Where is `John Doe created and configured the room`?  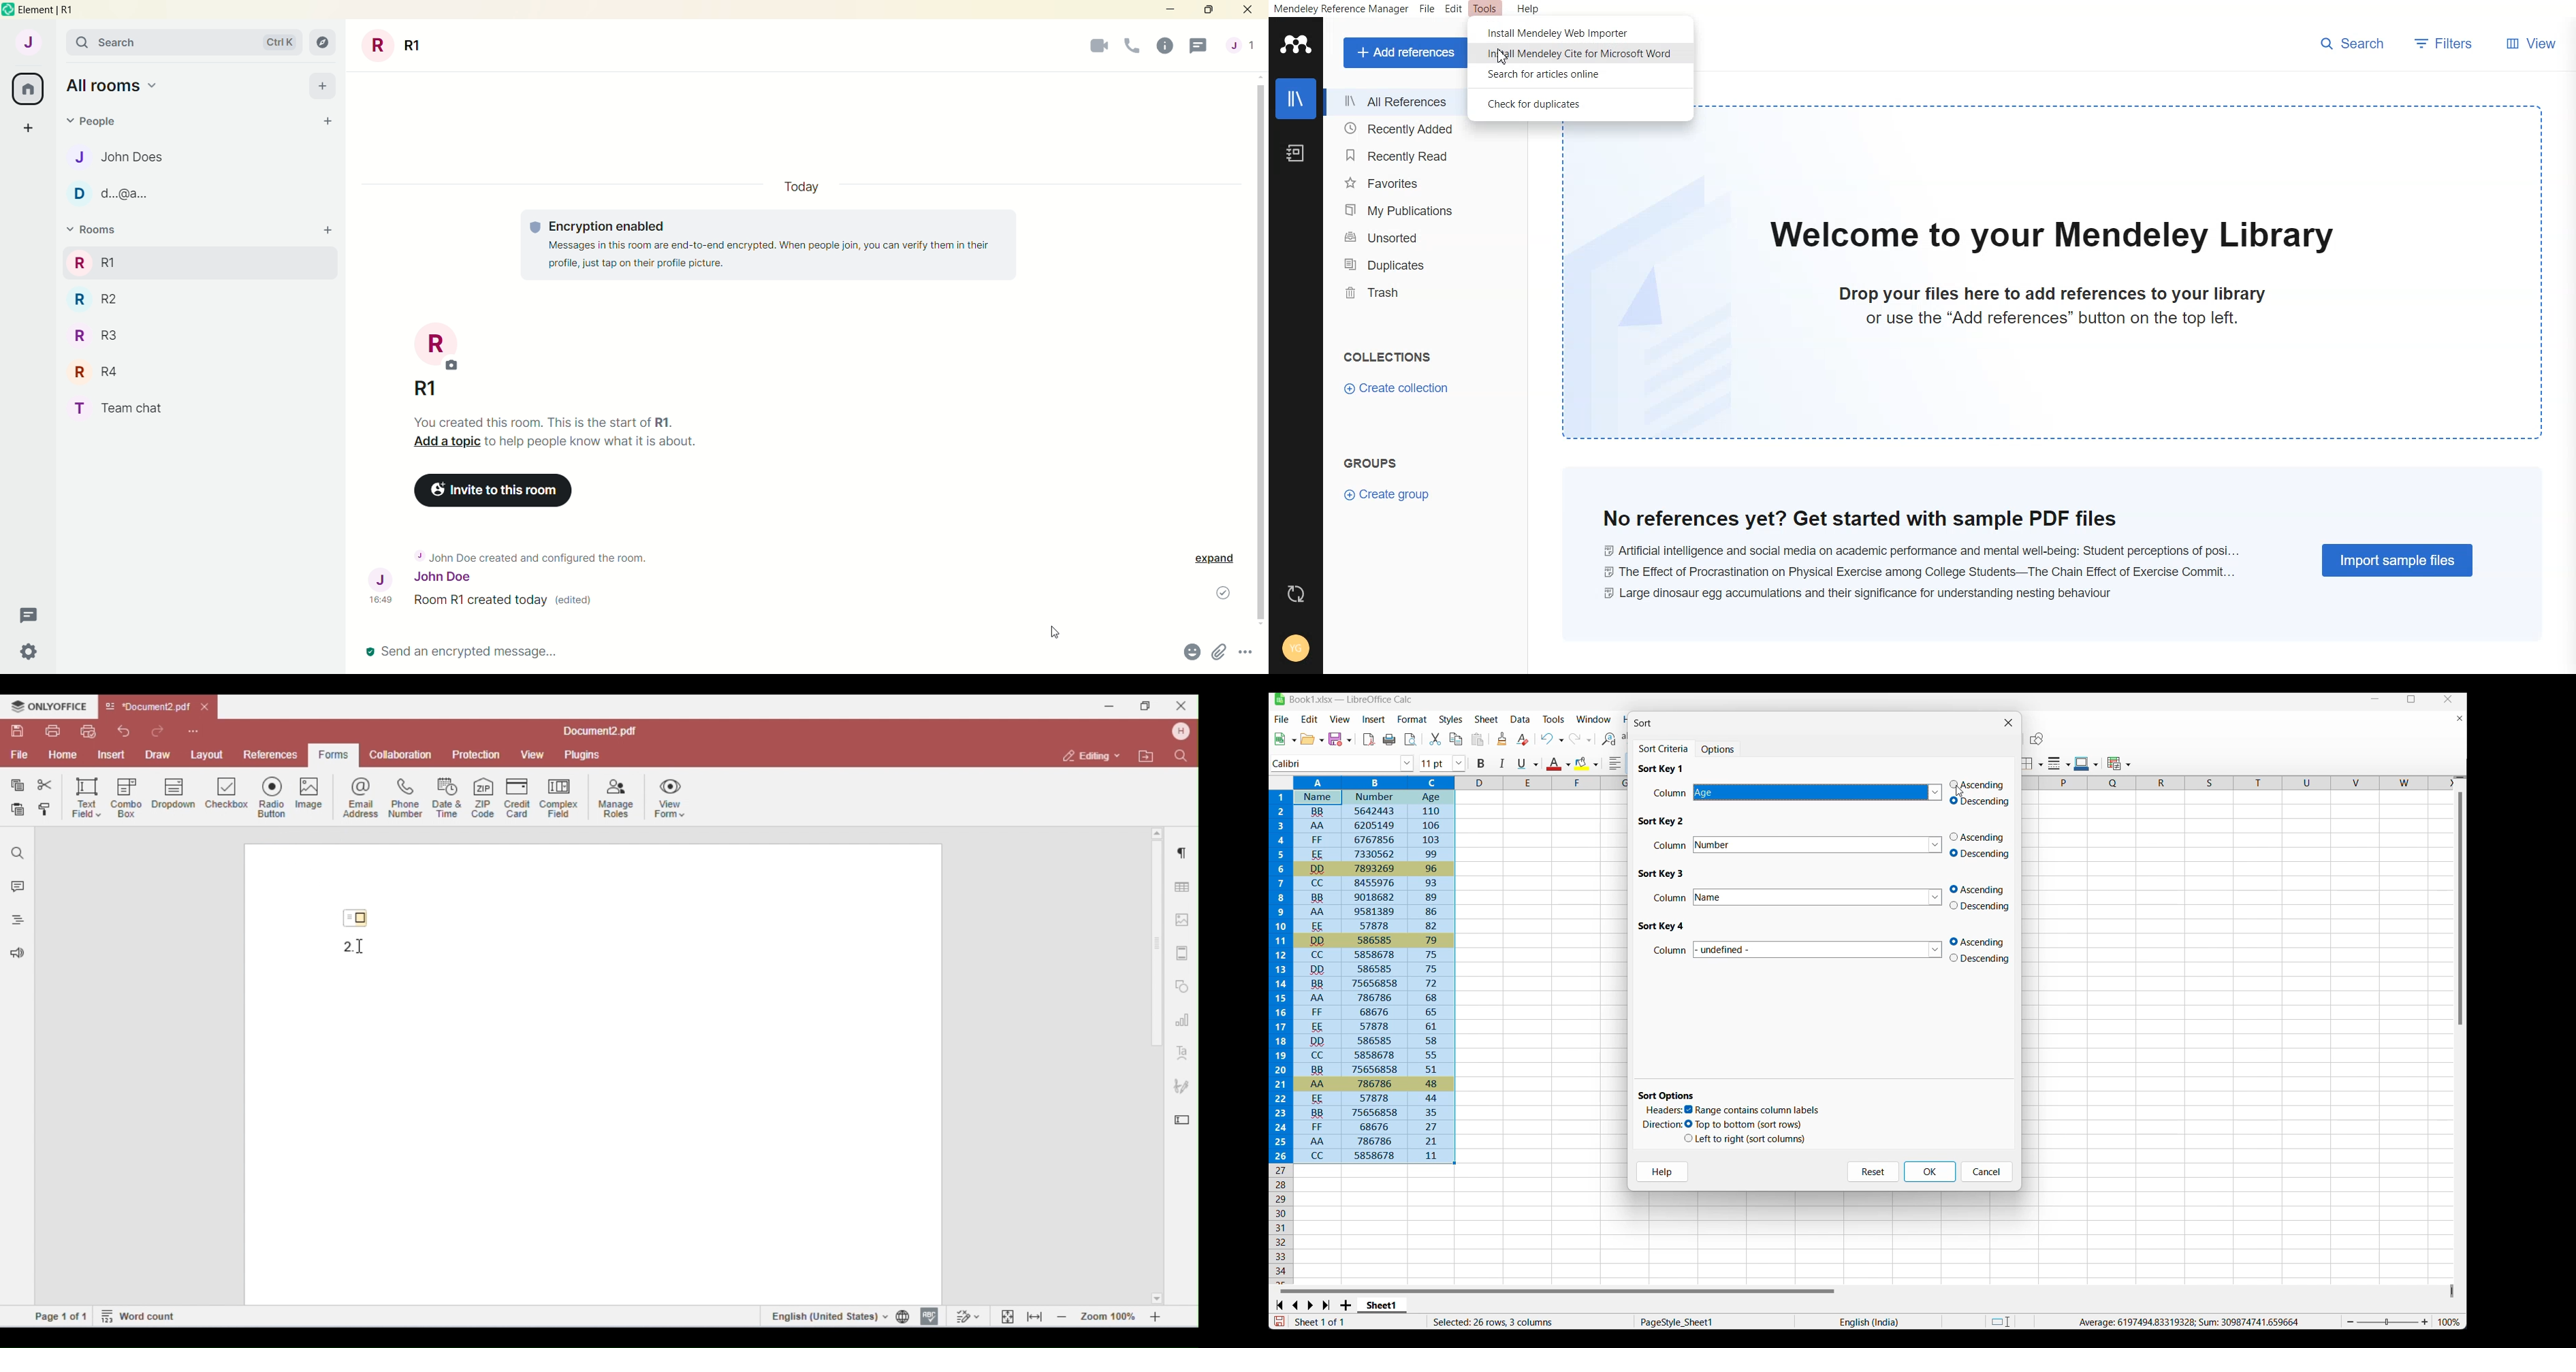 John Doe created and configured the room is located at coordinates (539, 552).